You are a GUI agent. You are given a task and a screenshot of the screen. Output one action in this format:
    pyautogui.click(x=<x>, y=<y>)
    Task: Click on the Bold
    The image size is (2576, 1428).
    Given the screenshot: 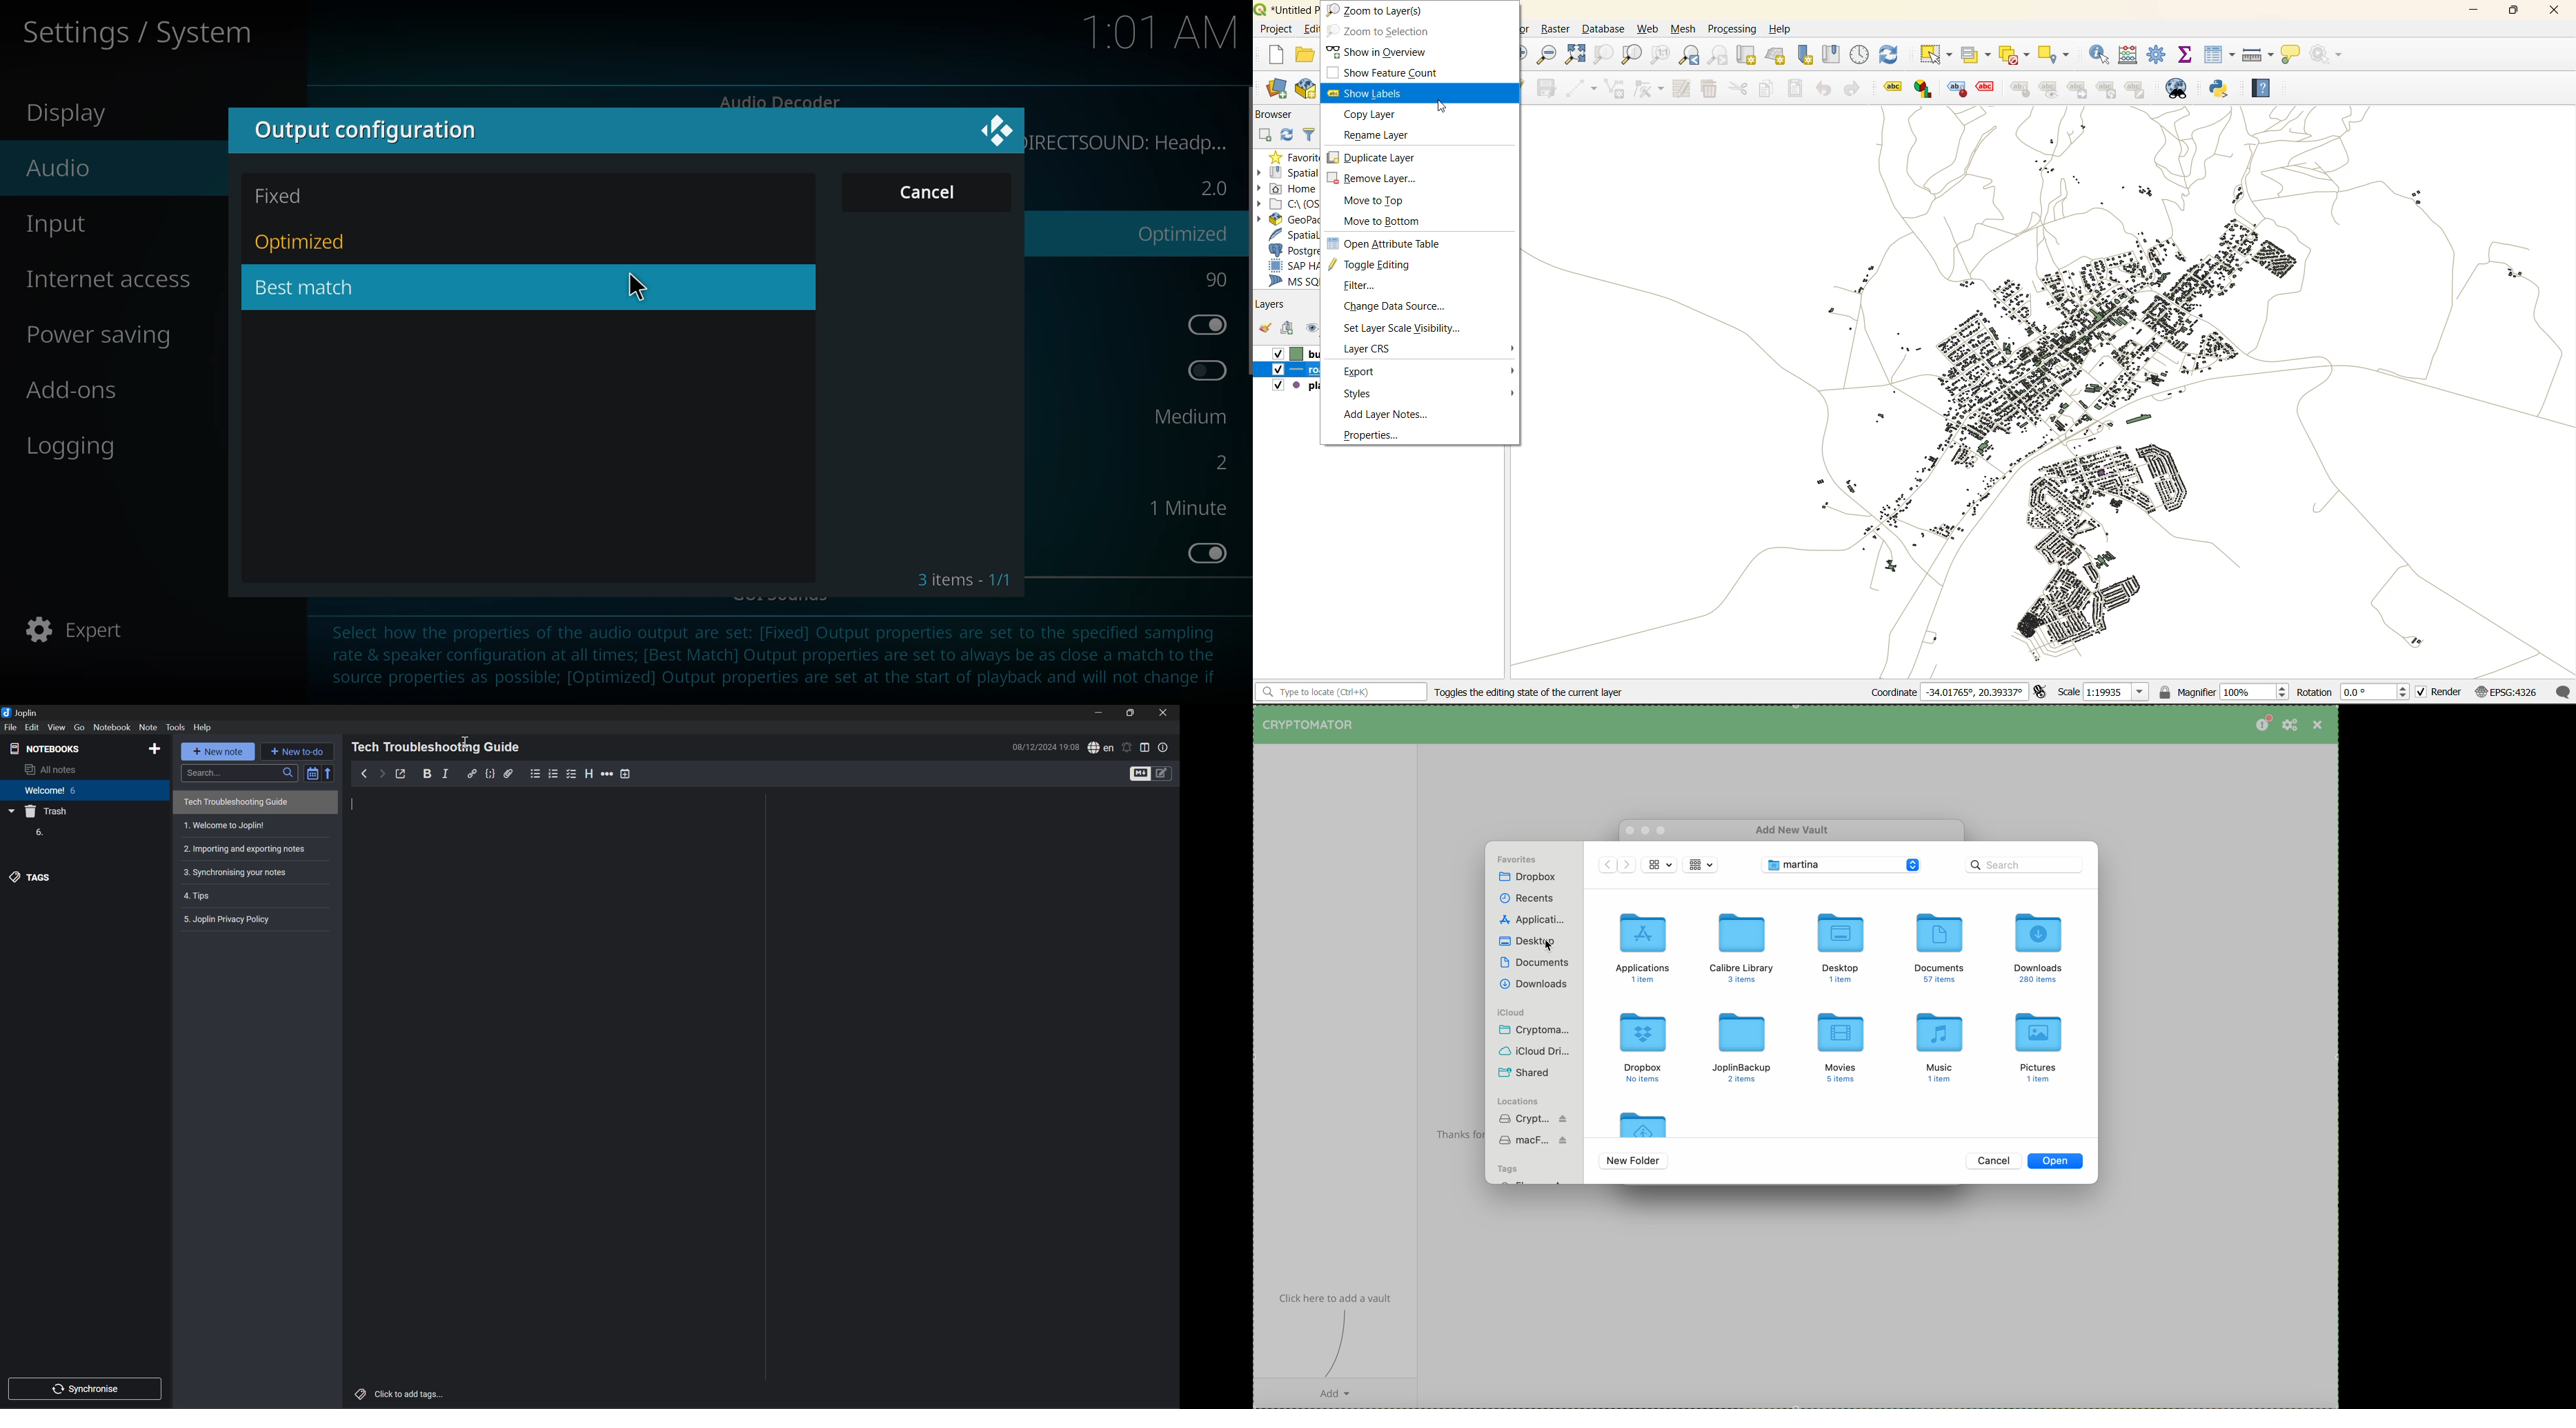 What is the action you would take?
    pyautogui.click(x=427, y=773)
    